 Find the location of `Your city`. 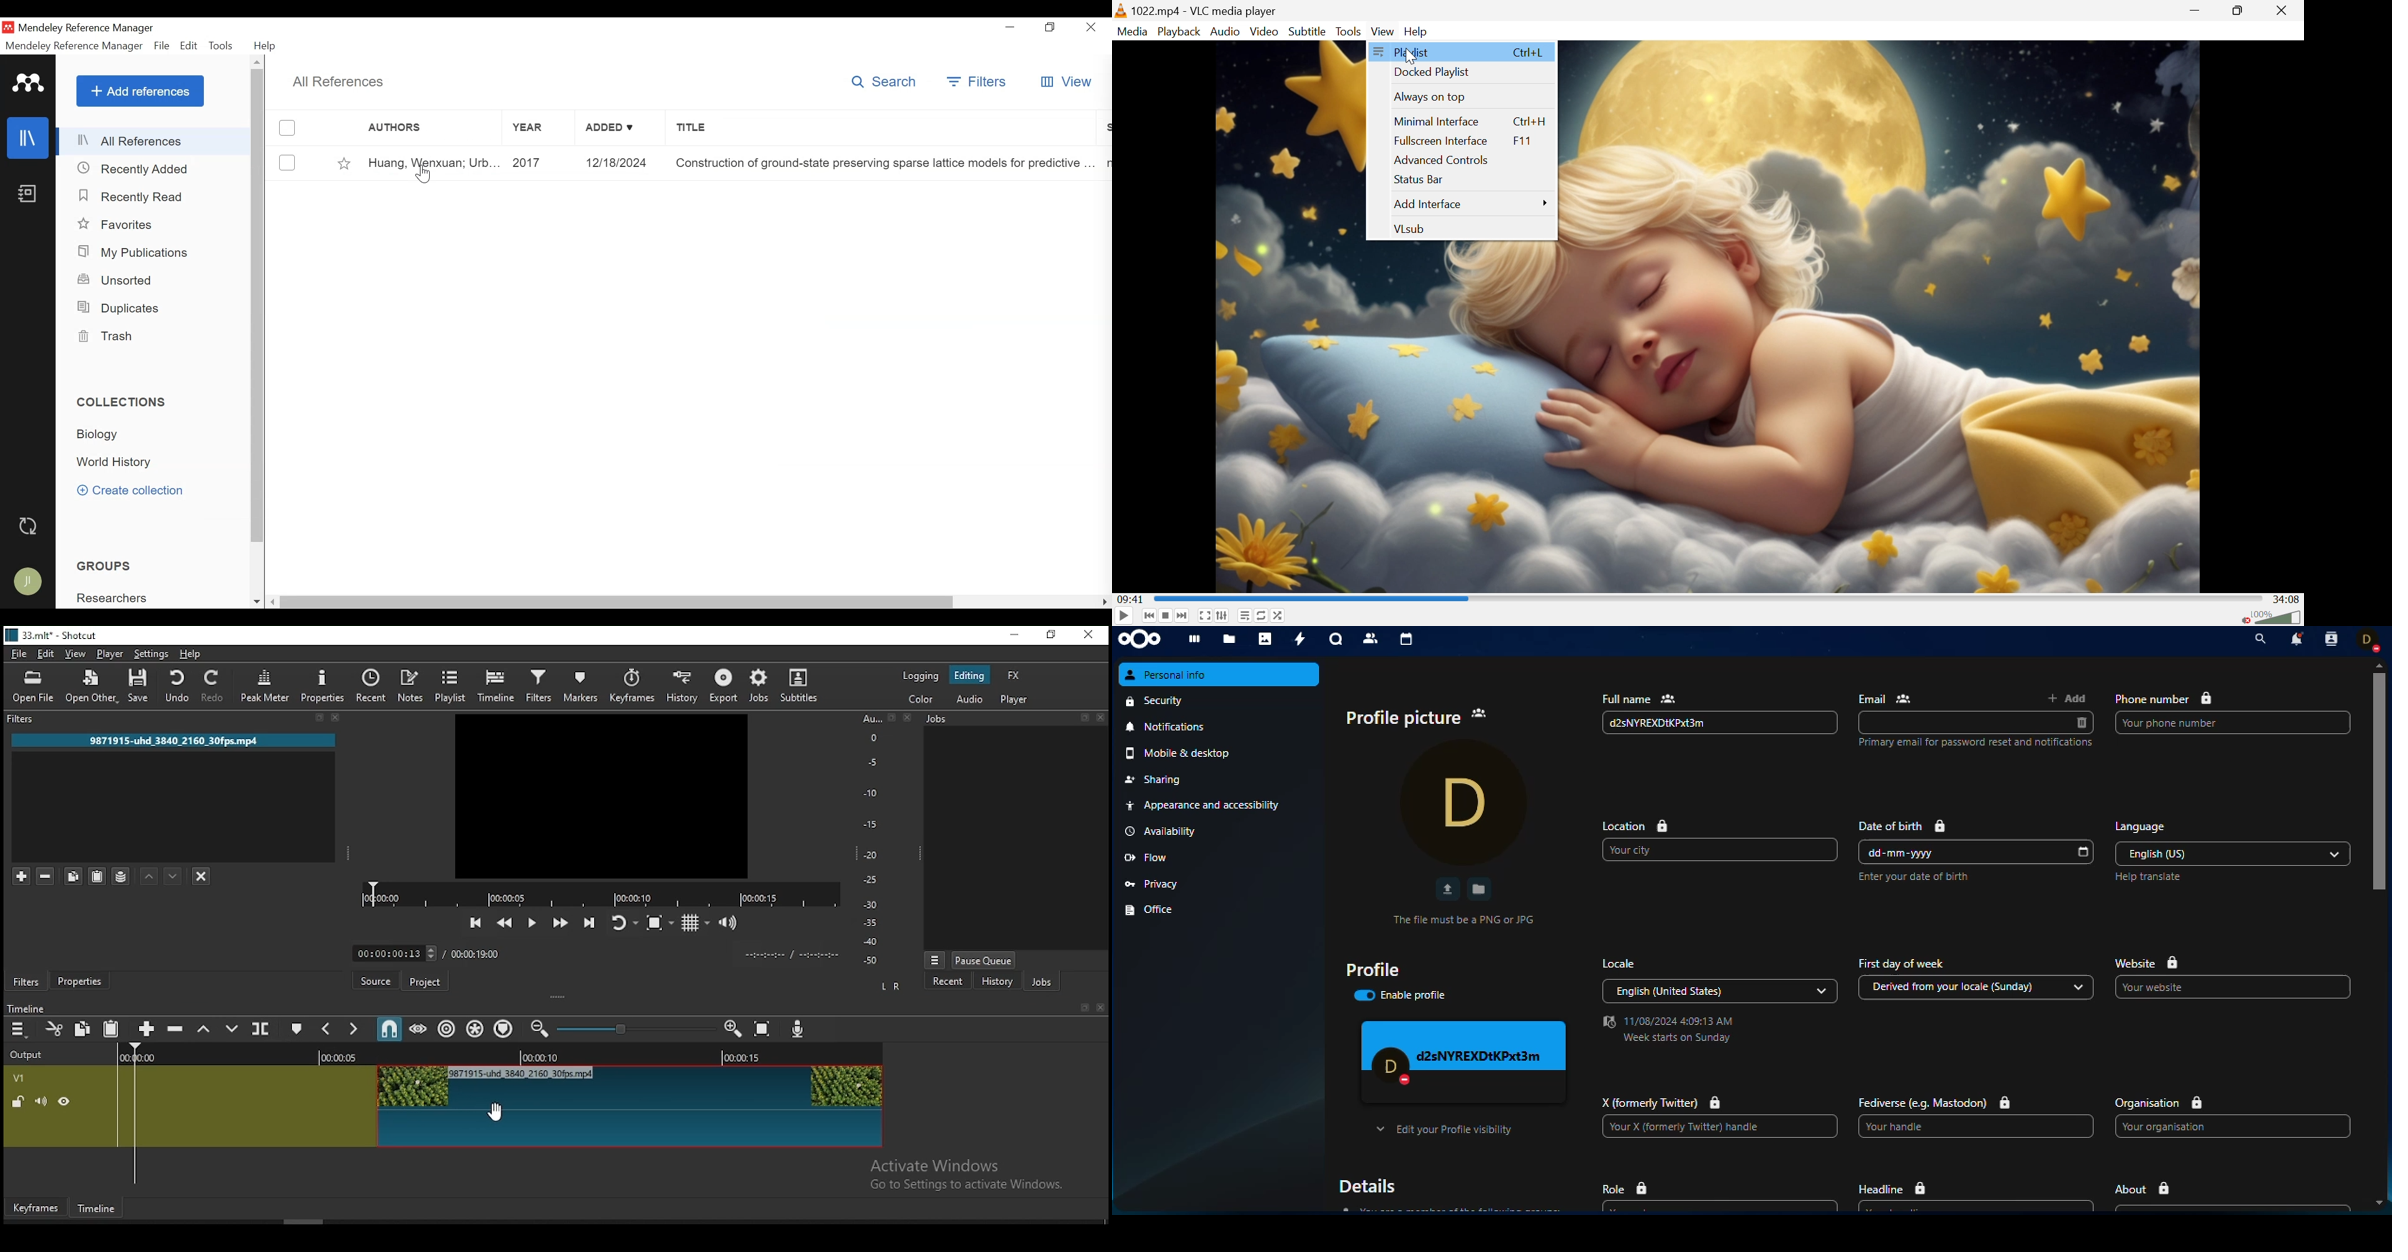

Your city is located at coordinates (1720, 849).